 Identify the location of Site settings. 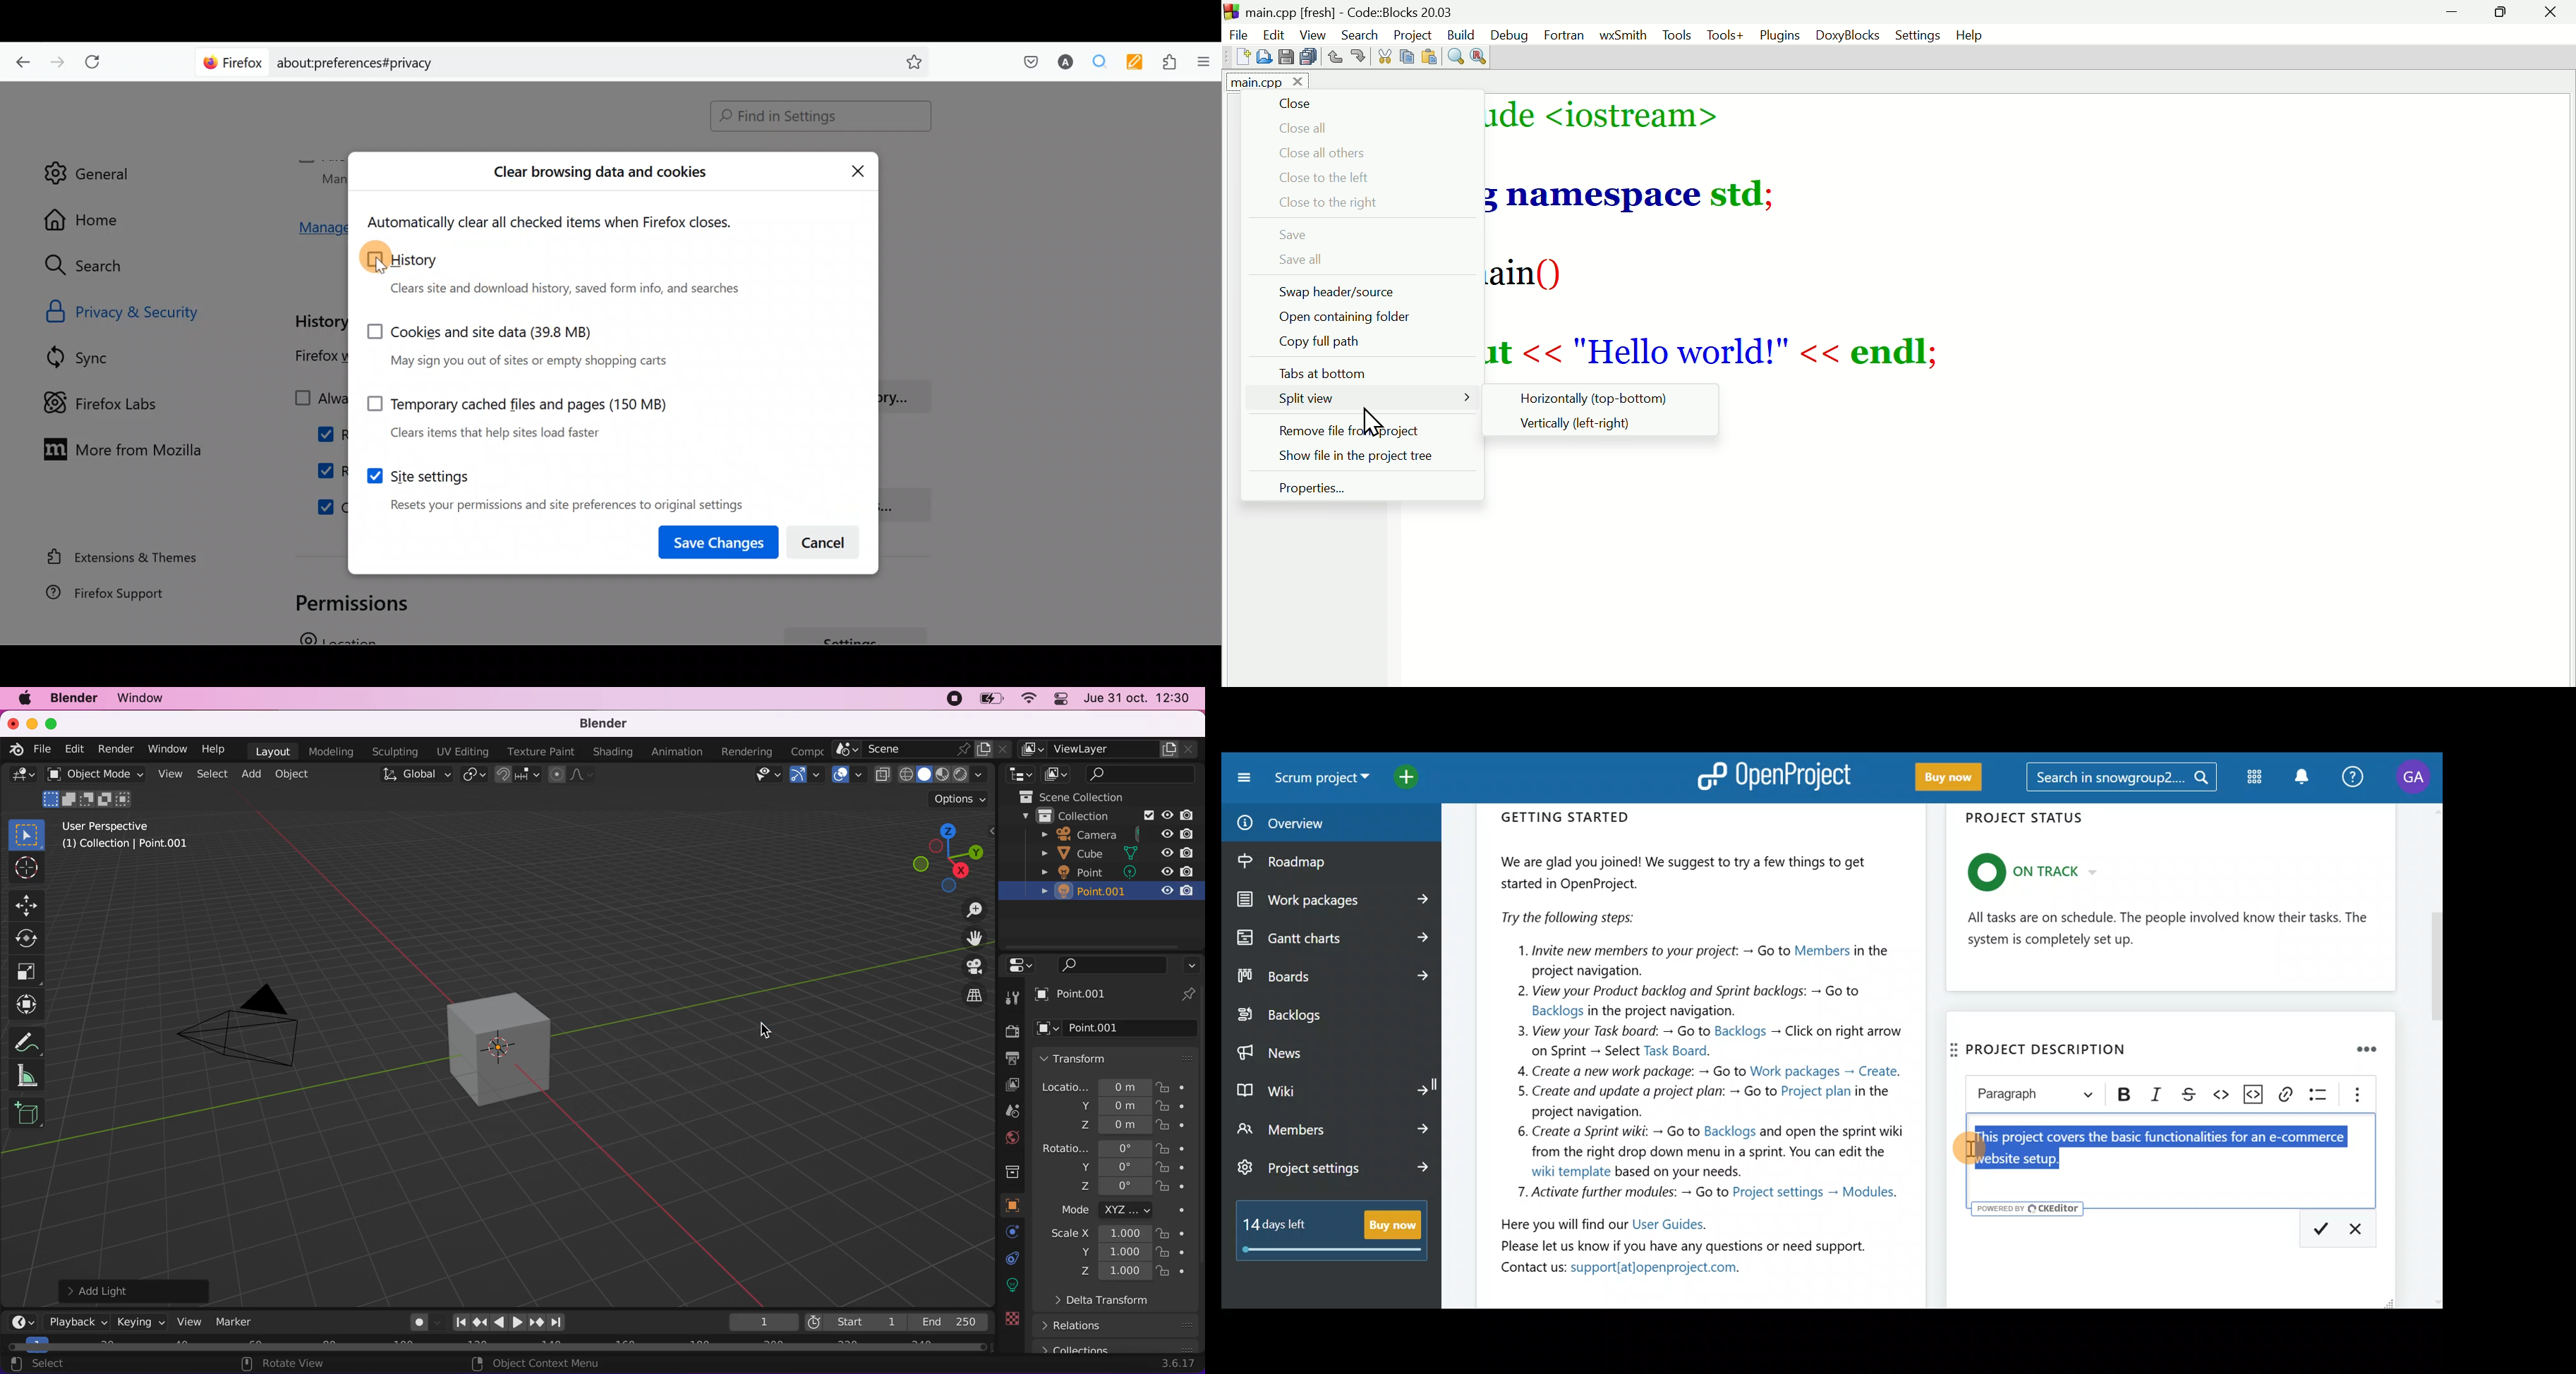
(553, 485).